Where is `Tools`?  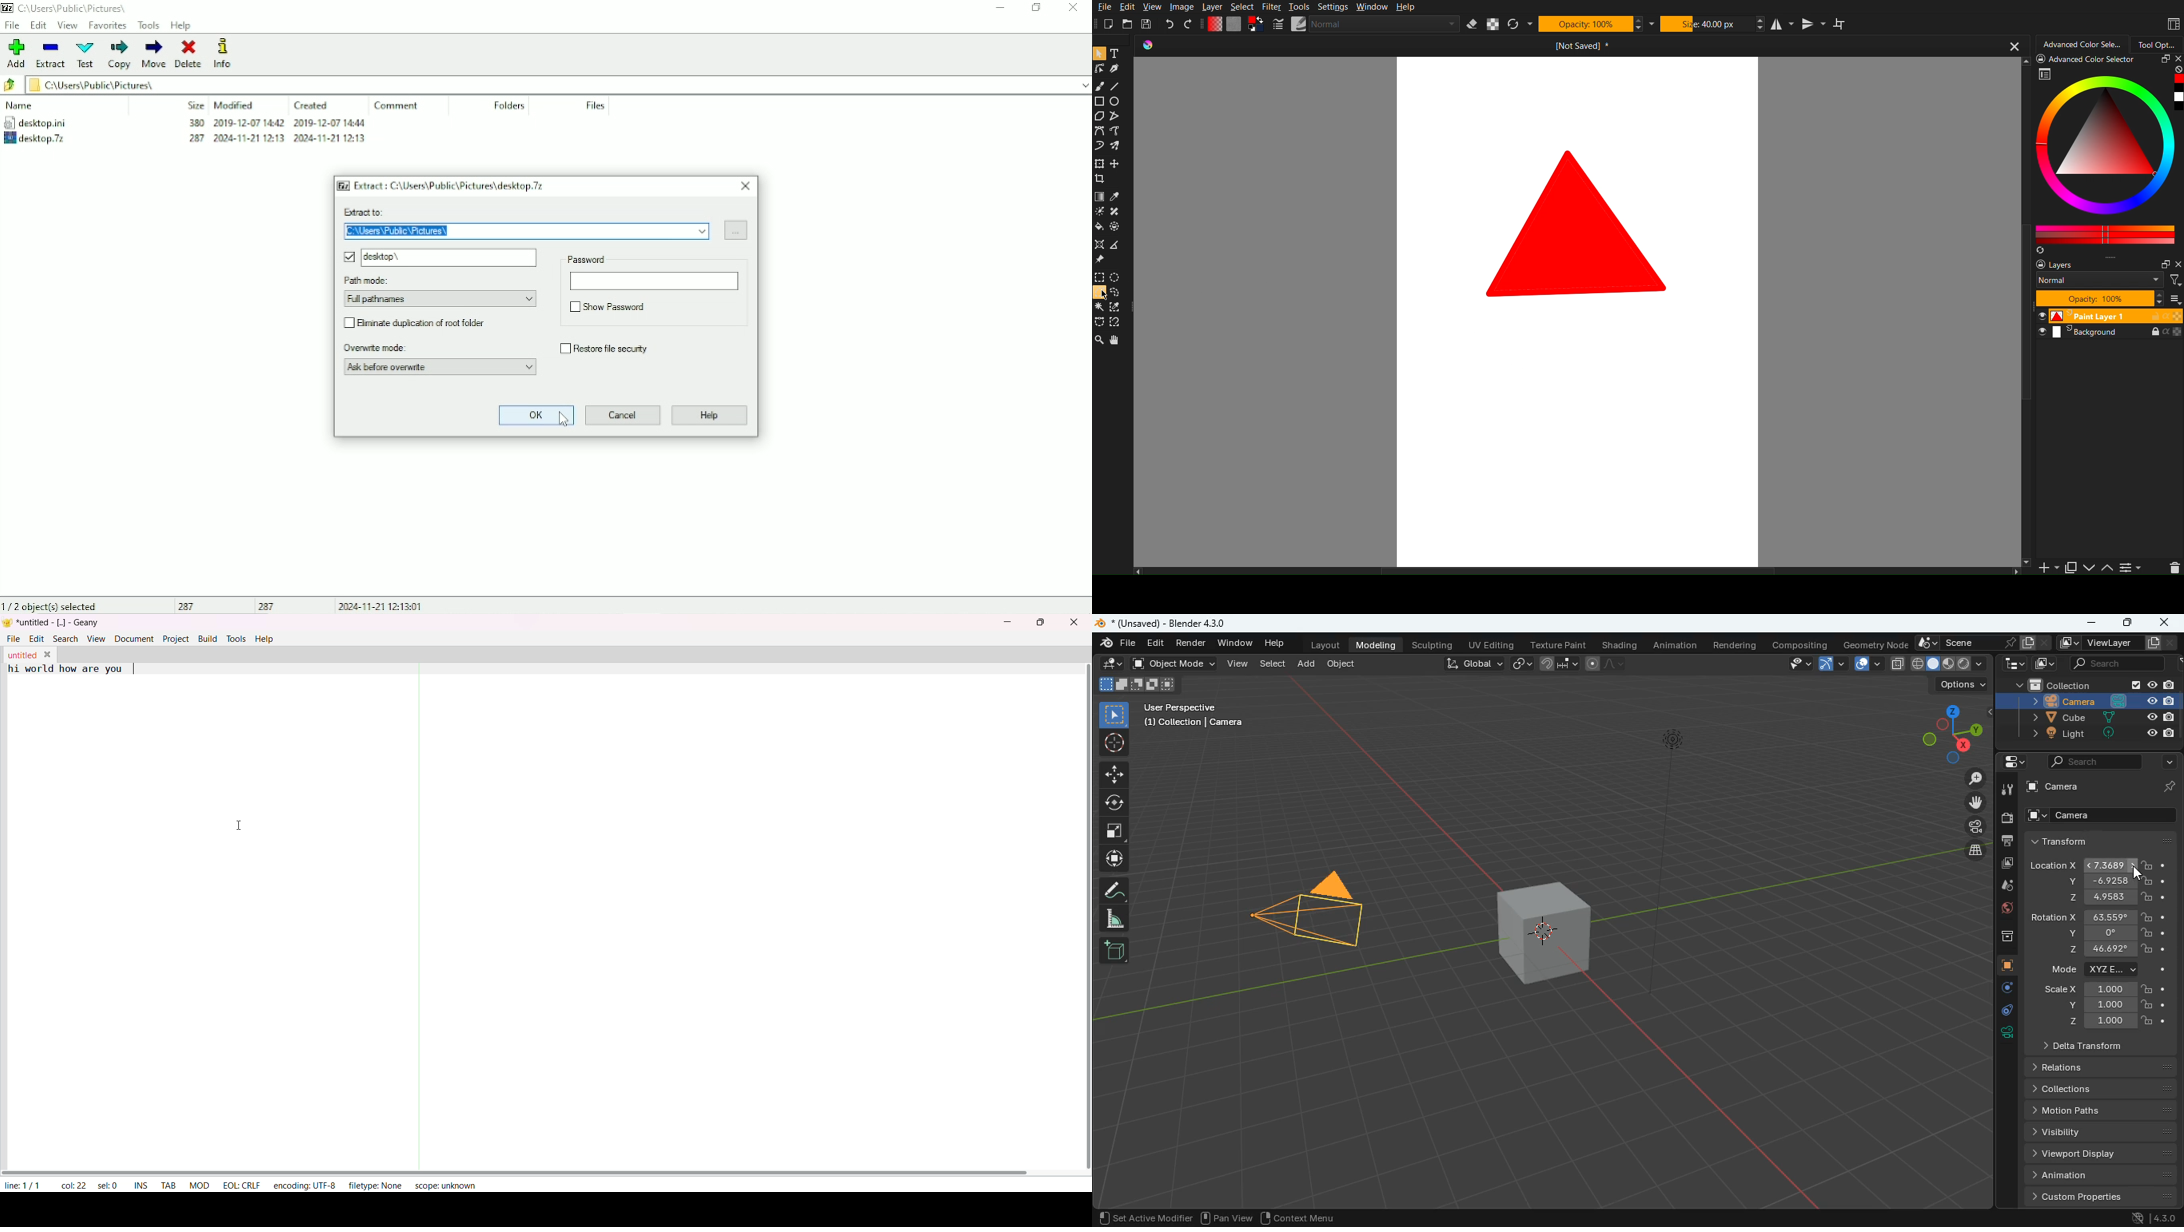
Tools is located at coordinates (1299, 8).